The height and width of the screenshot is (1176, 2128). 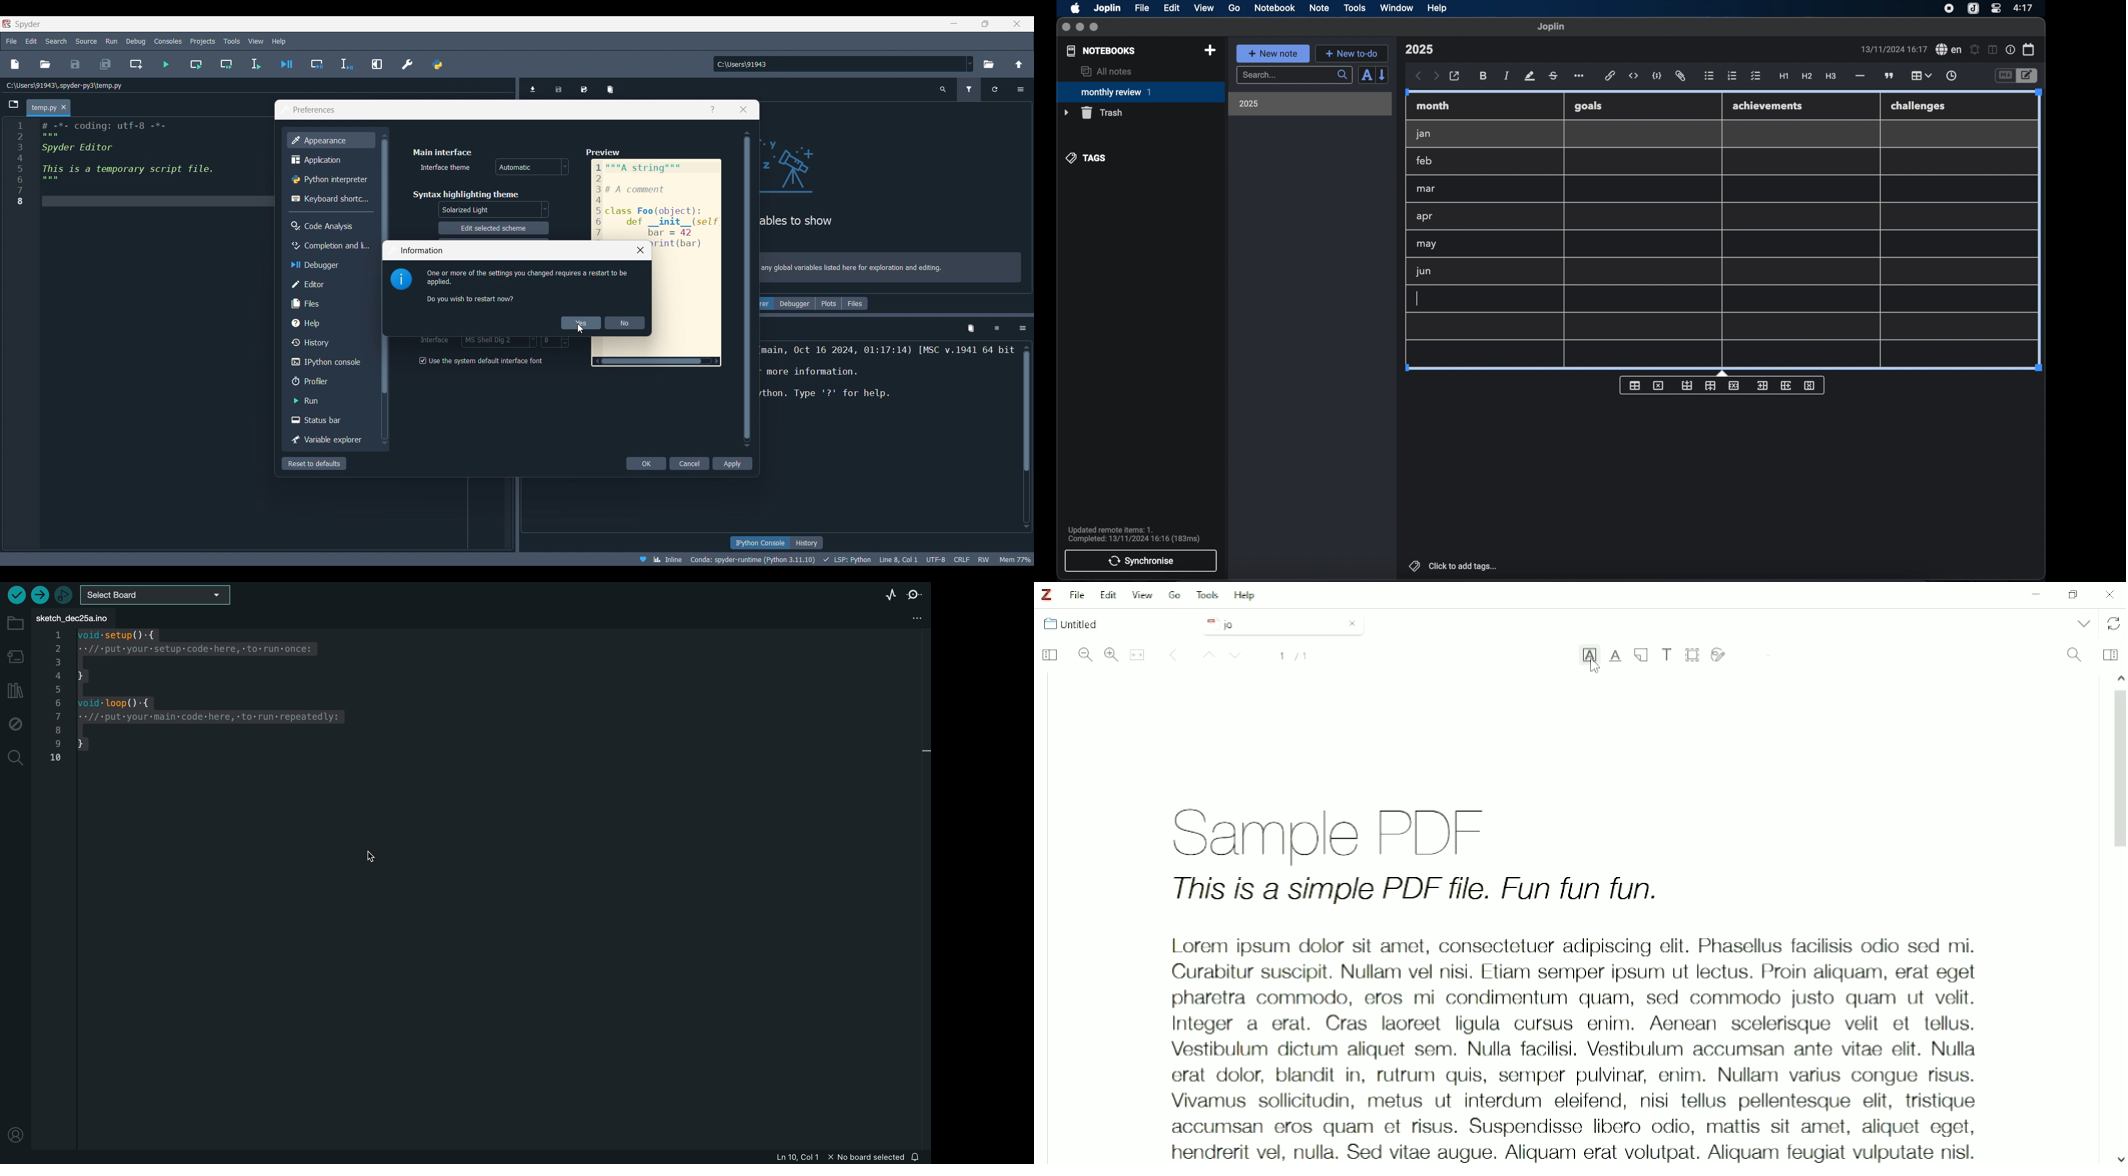 I want to click on notebooks, so click(x=1101, y=51).